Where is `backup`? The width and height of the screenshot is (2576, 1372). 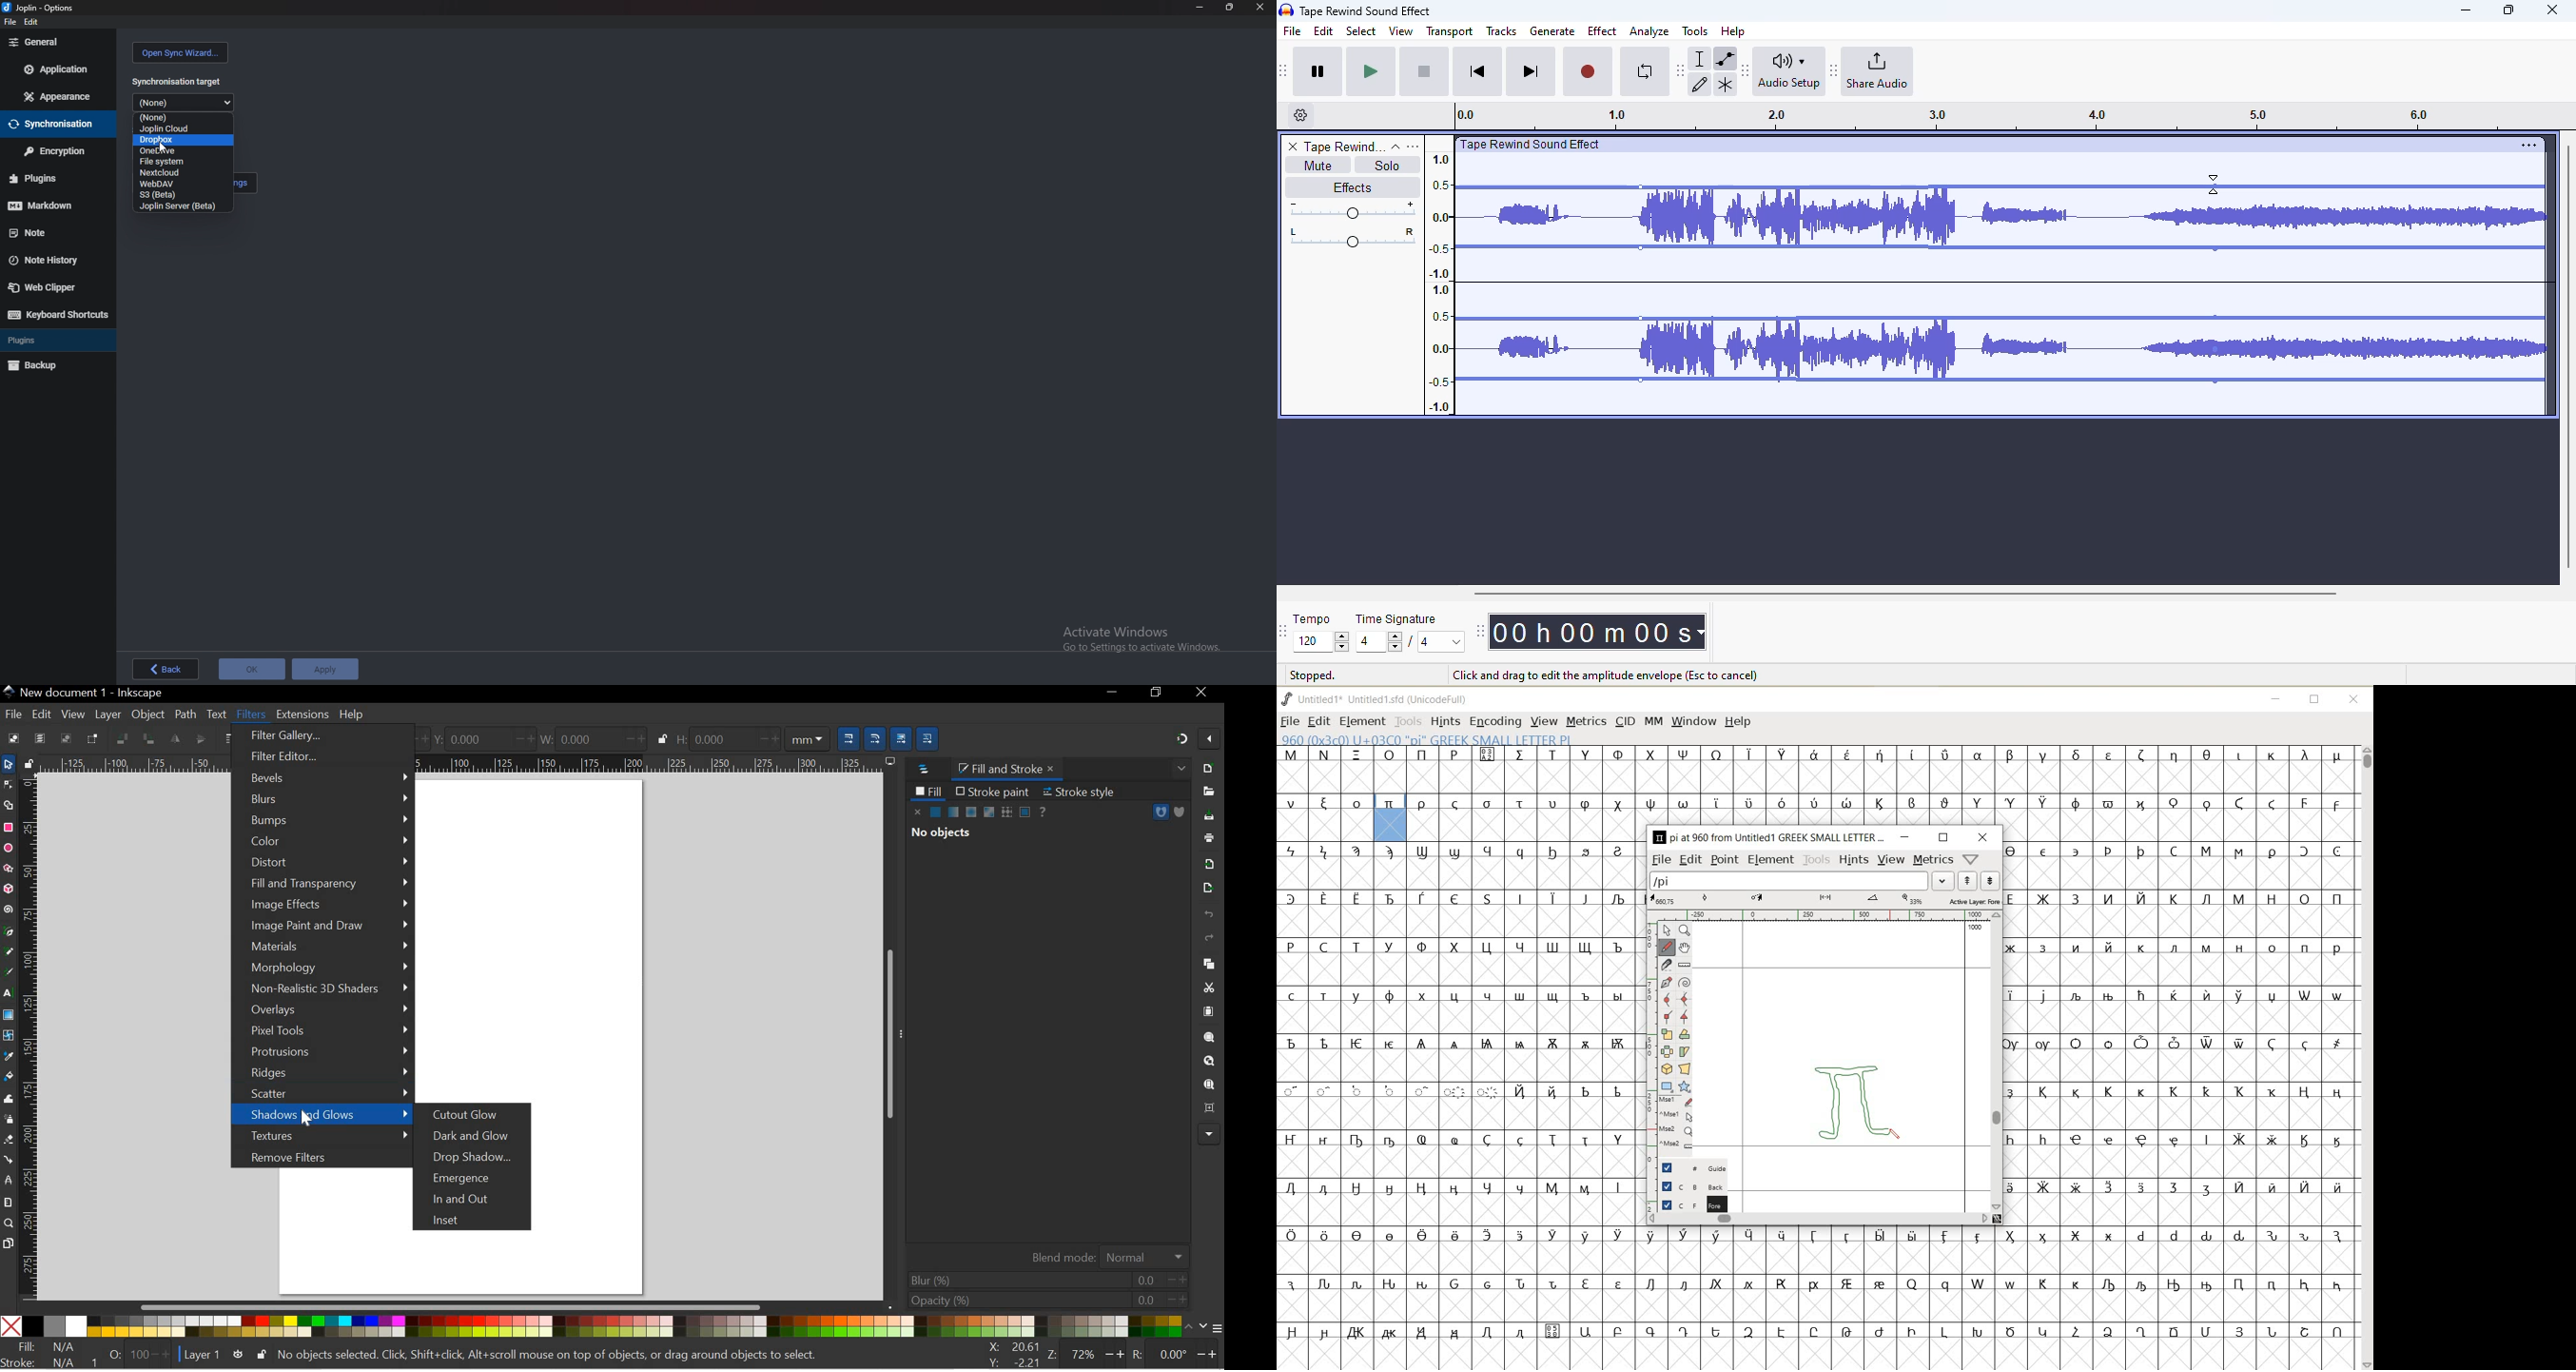 backup is located at coordinates (41, 365).